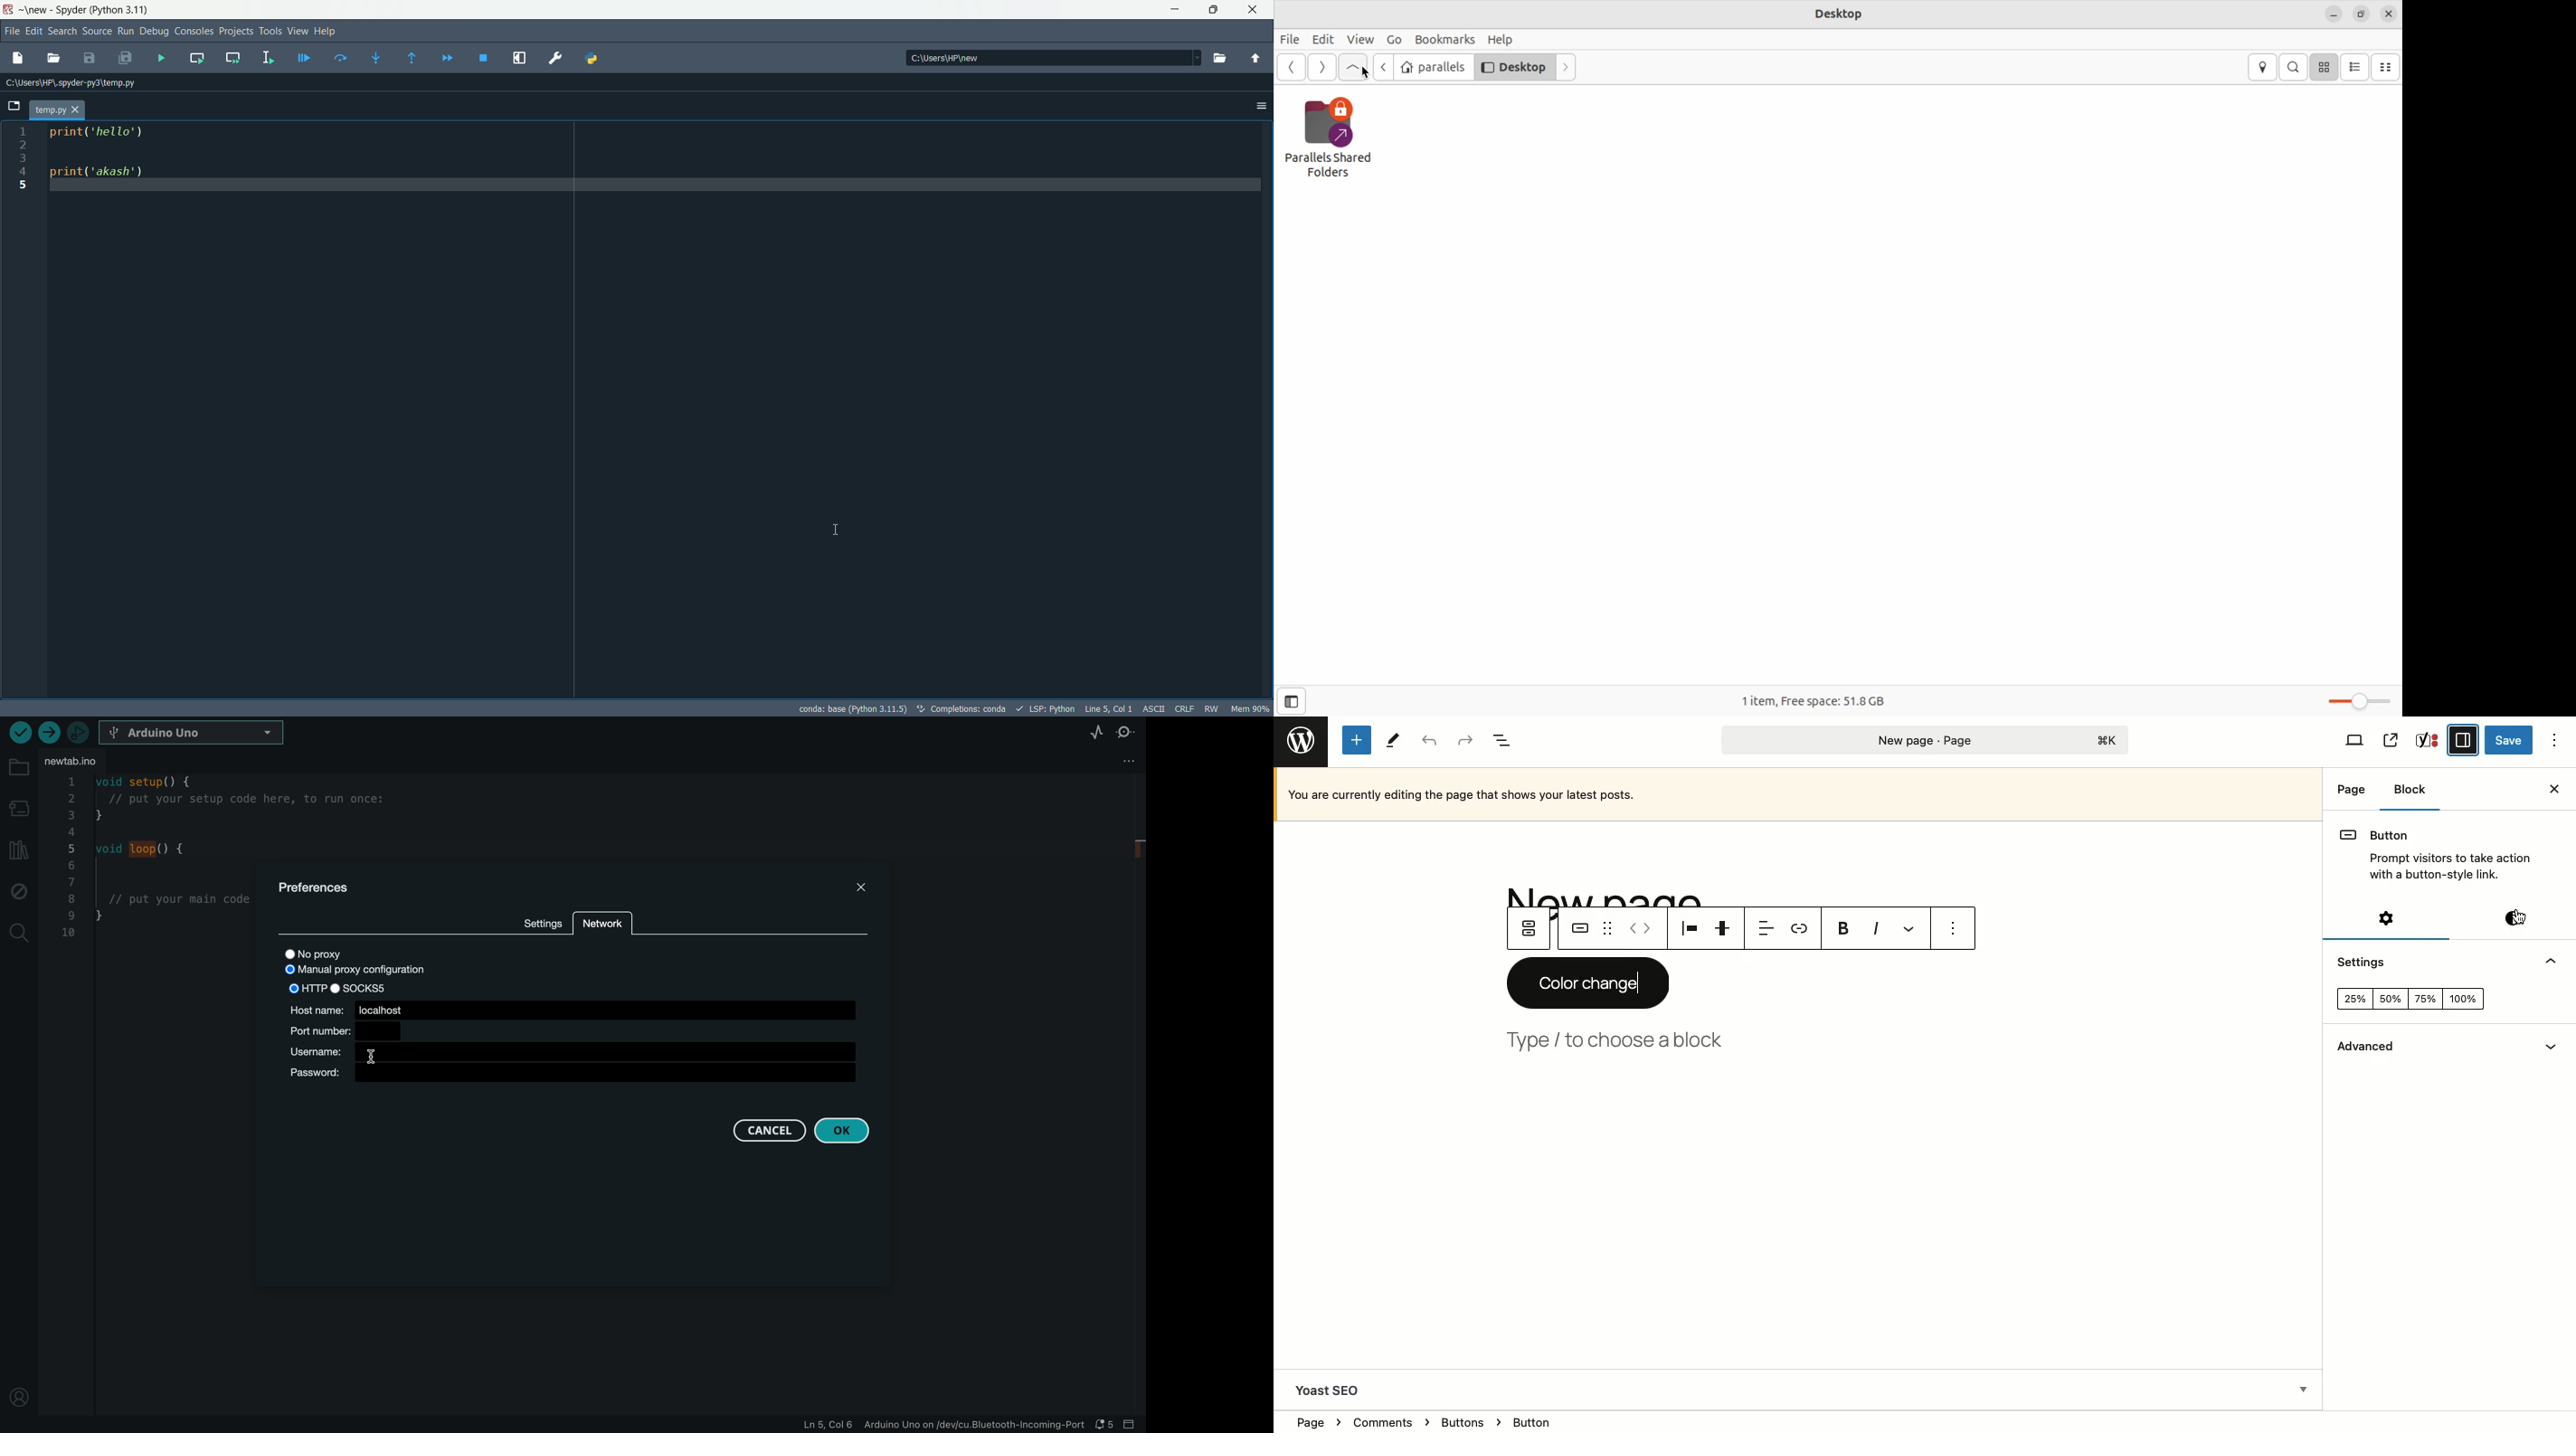  I want to click on file encoding, so click(1155, 709).